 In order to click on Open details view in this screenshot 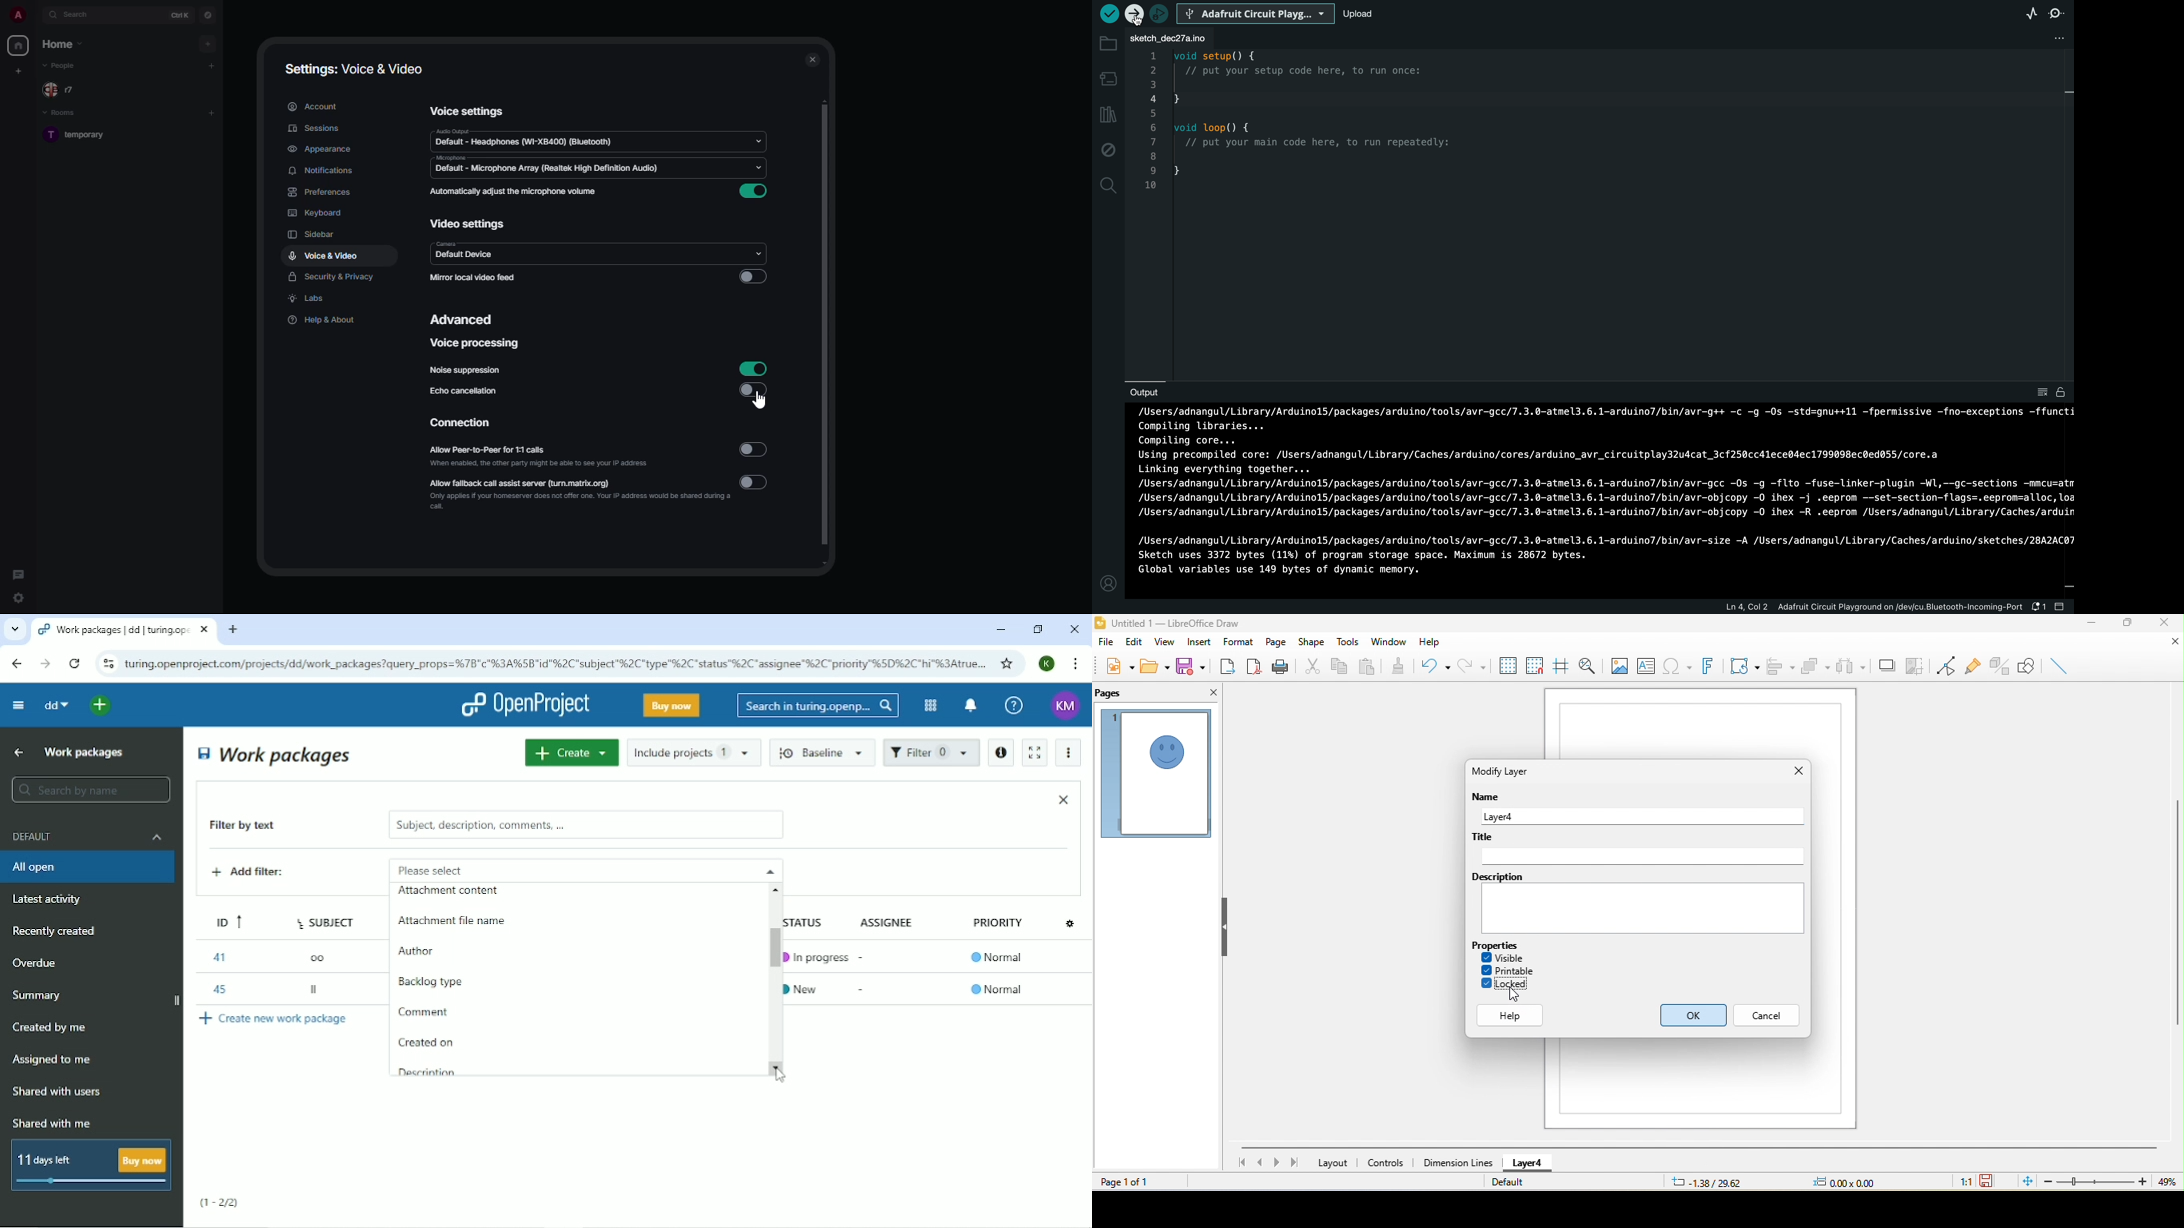, I will do `click(1000, 753)`.